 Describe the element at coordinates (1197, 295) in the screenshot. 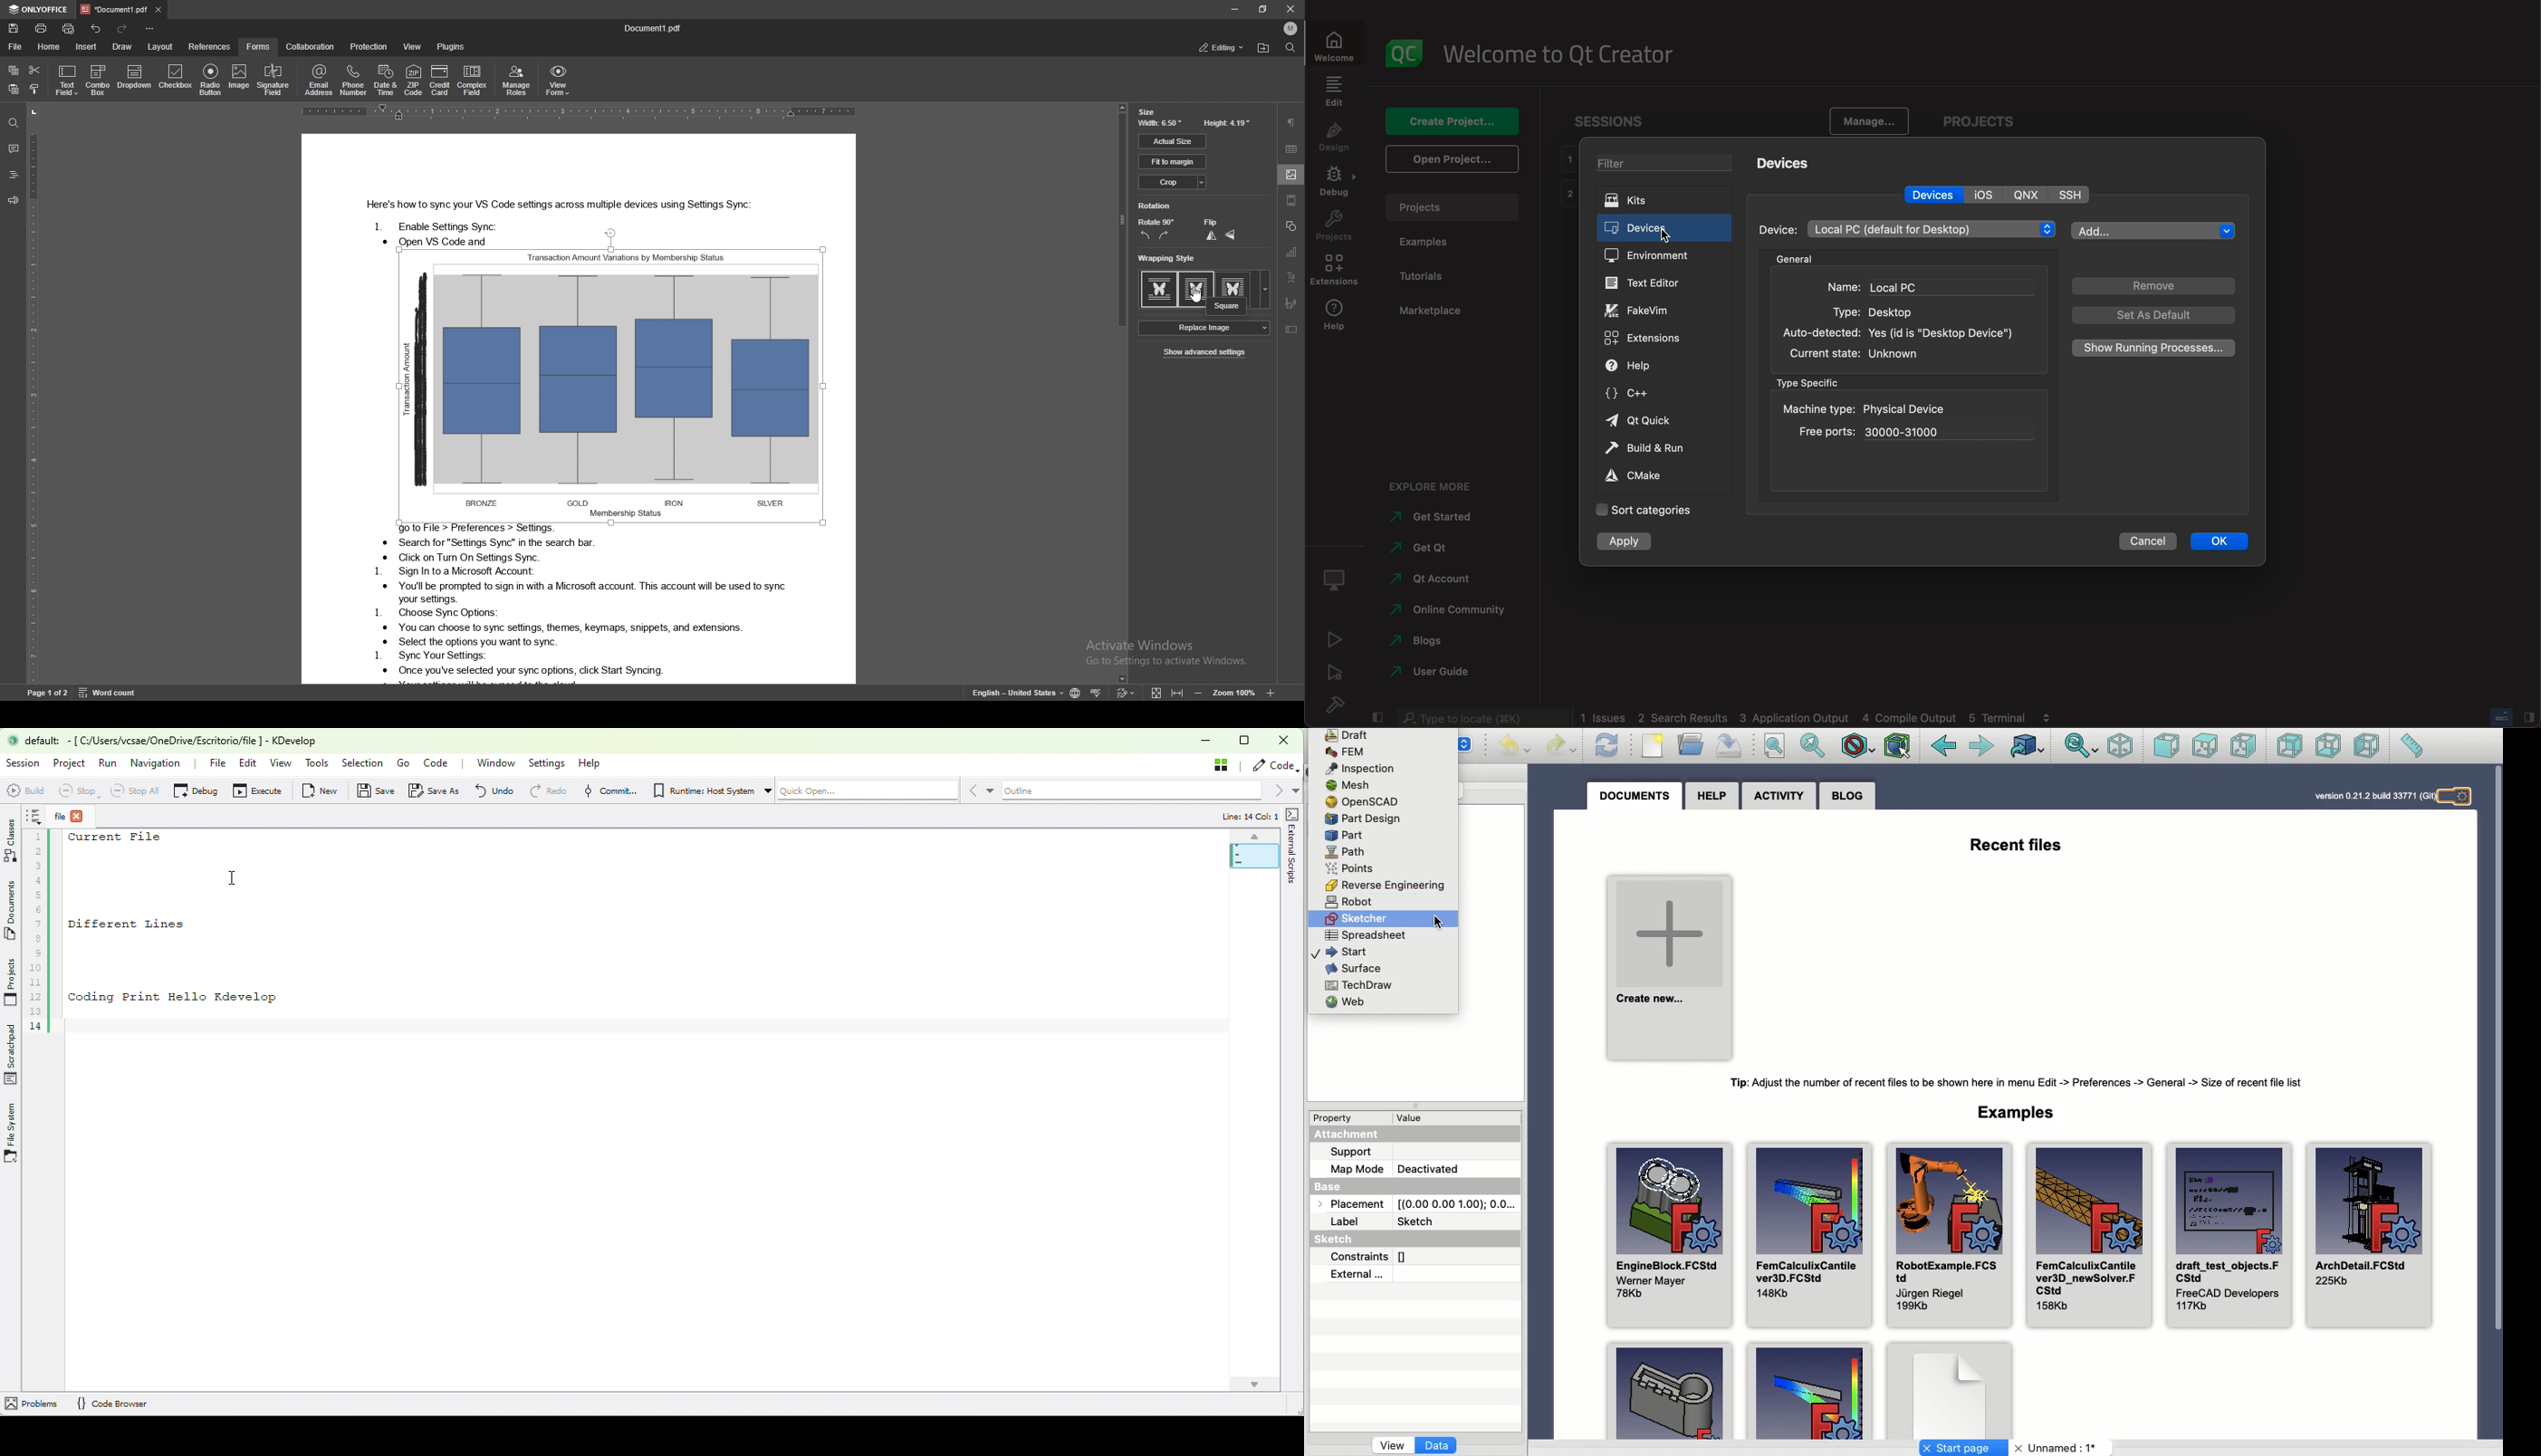

I see `cursor` at that location.